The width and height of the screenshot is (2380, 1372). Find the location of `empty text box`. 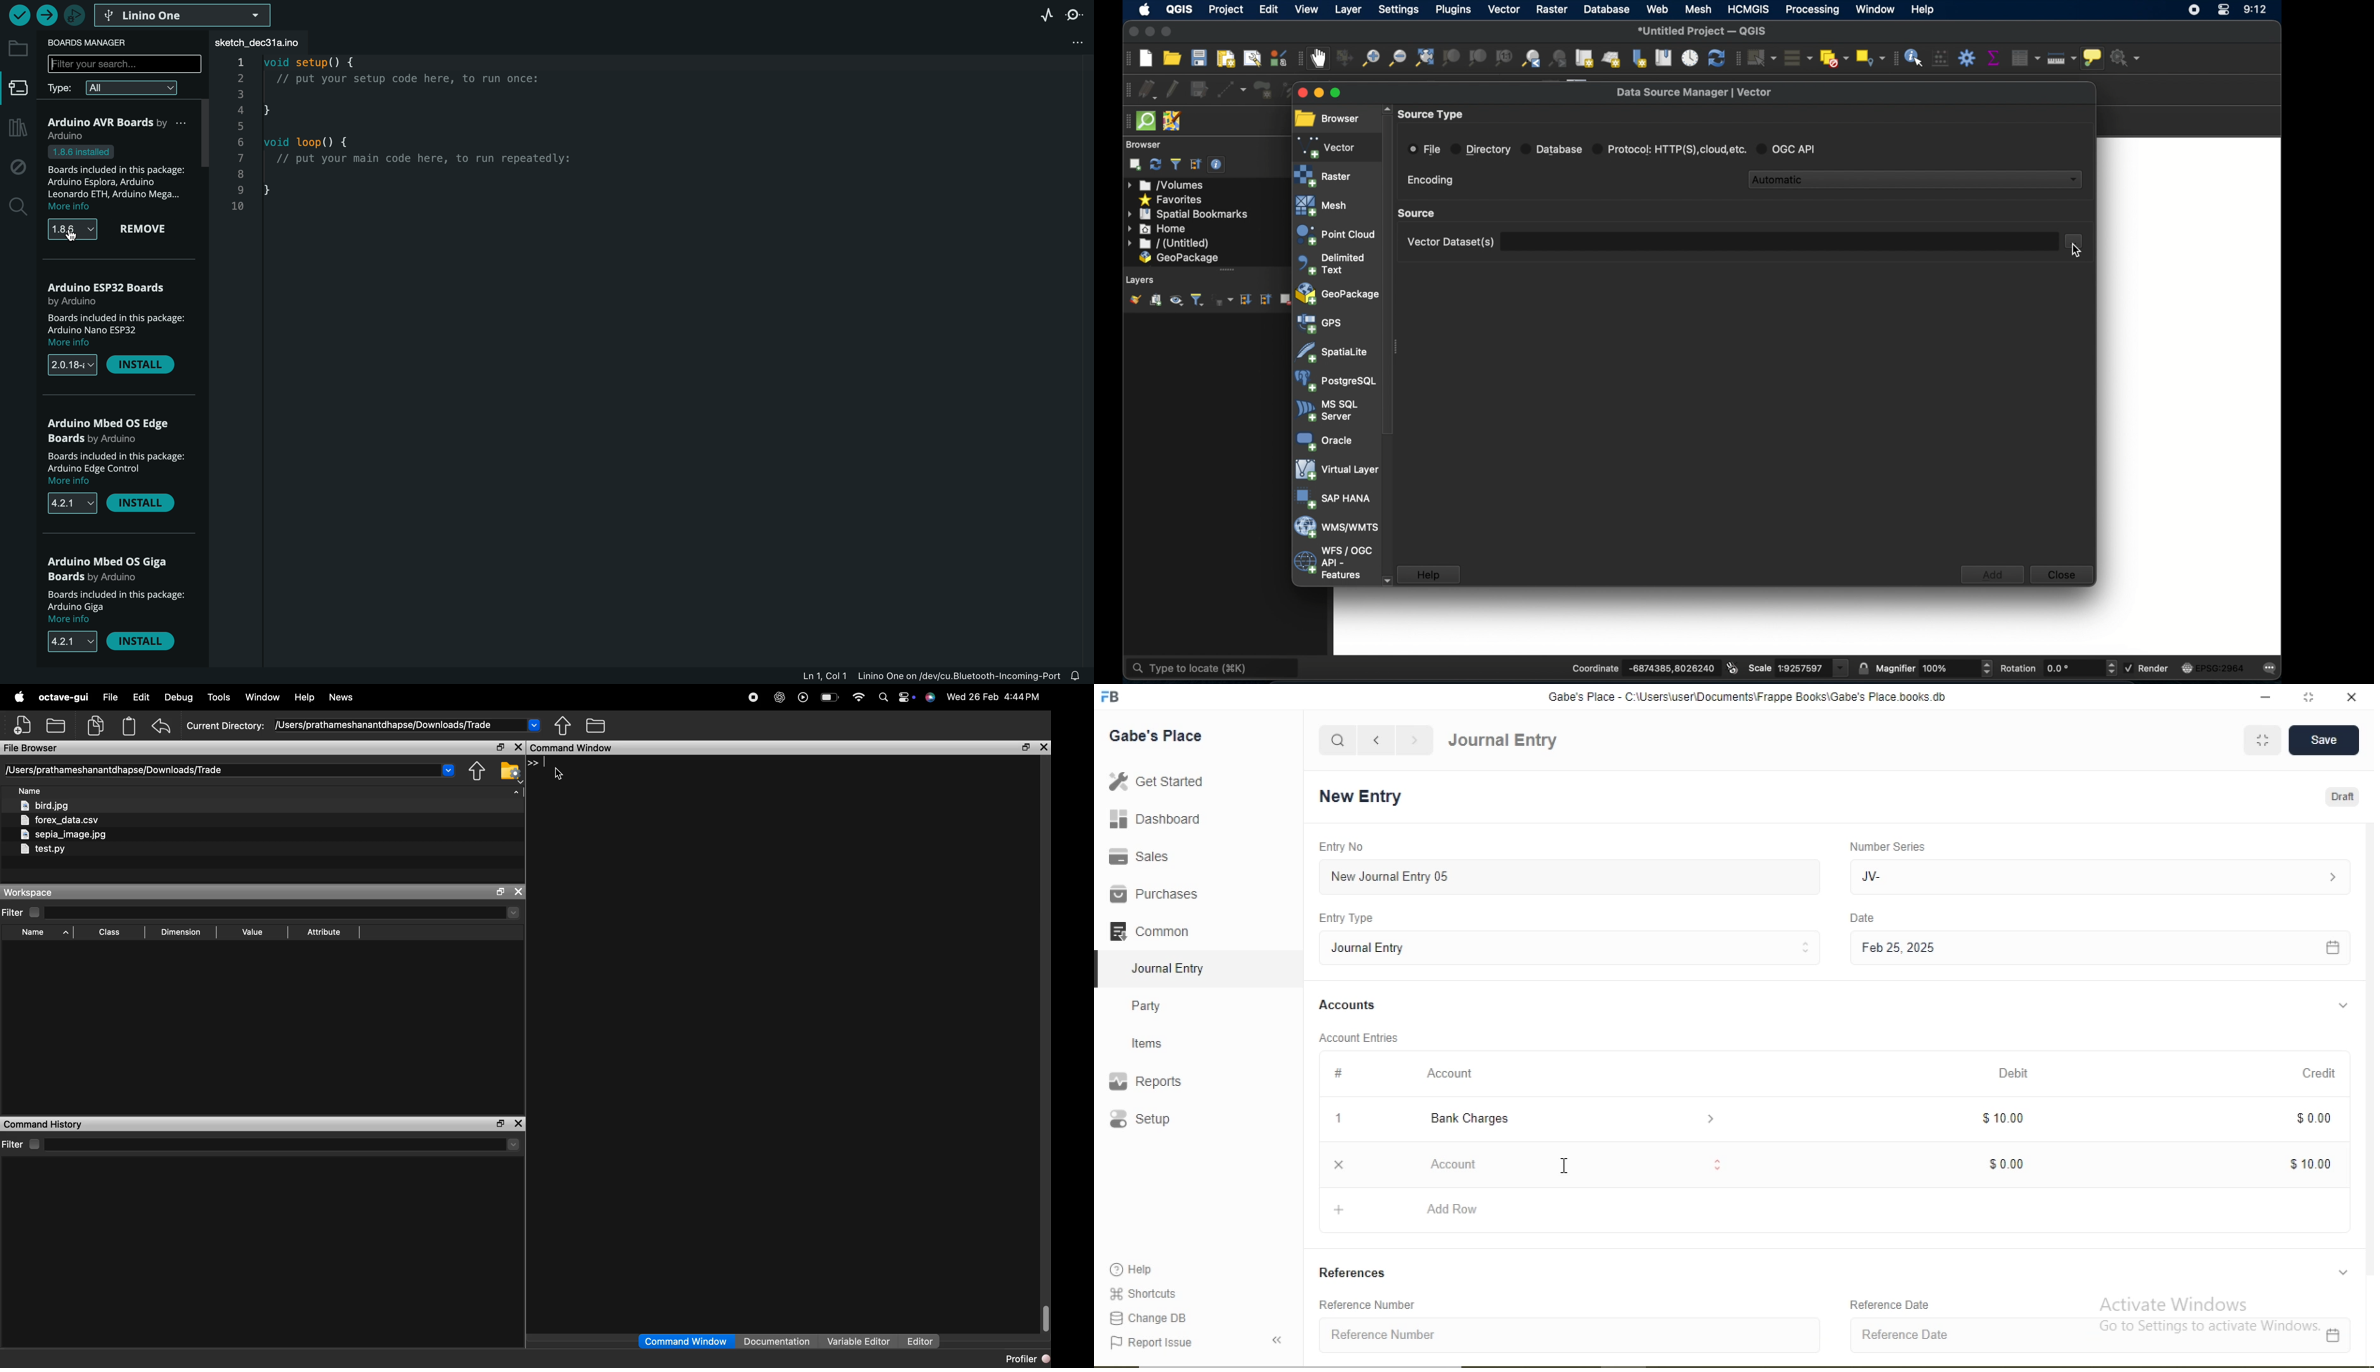

empty text box is located at coordinates (1780, 241).